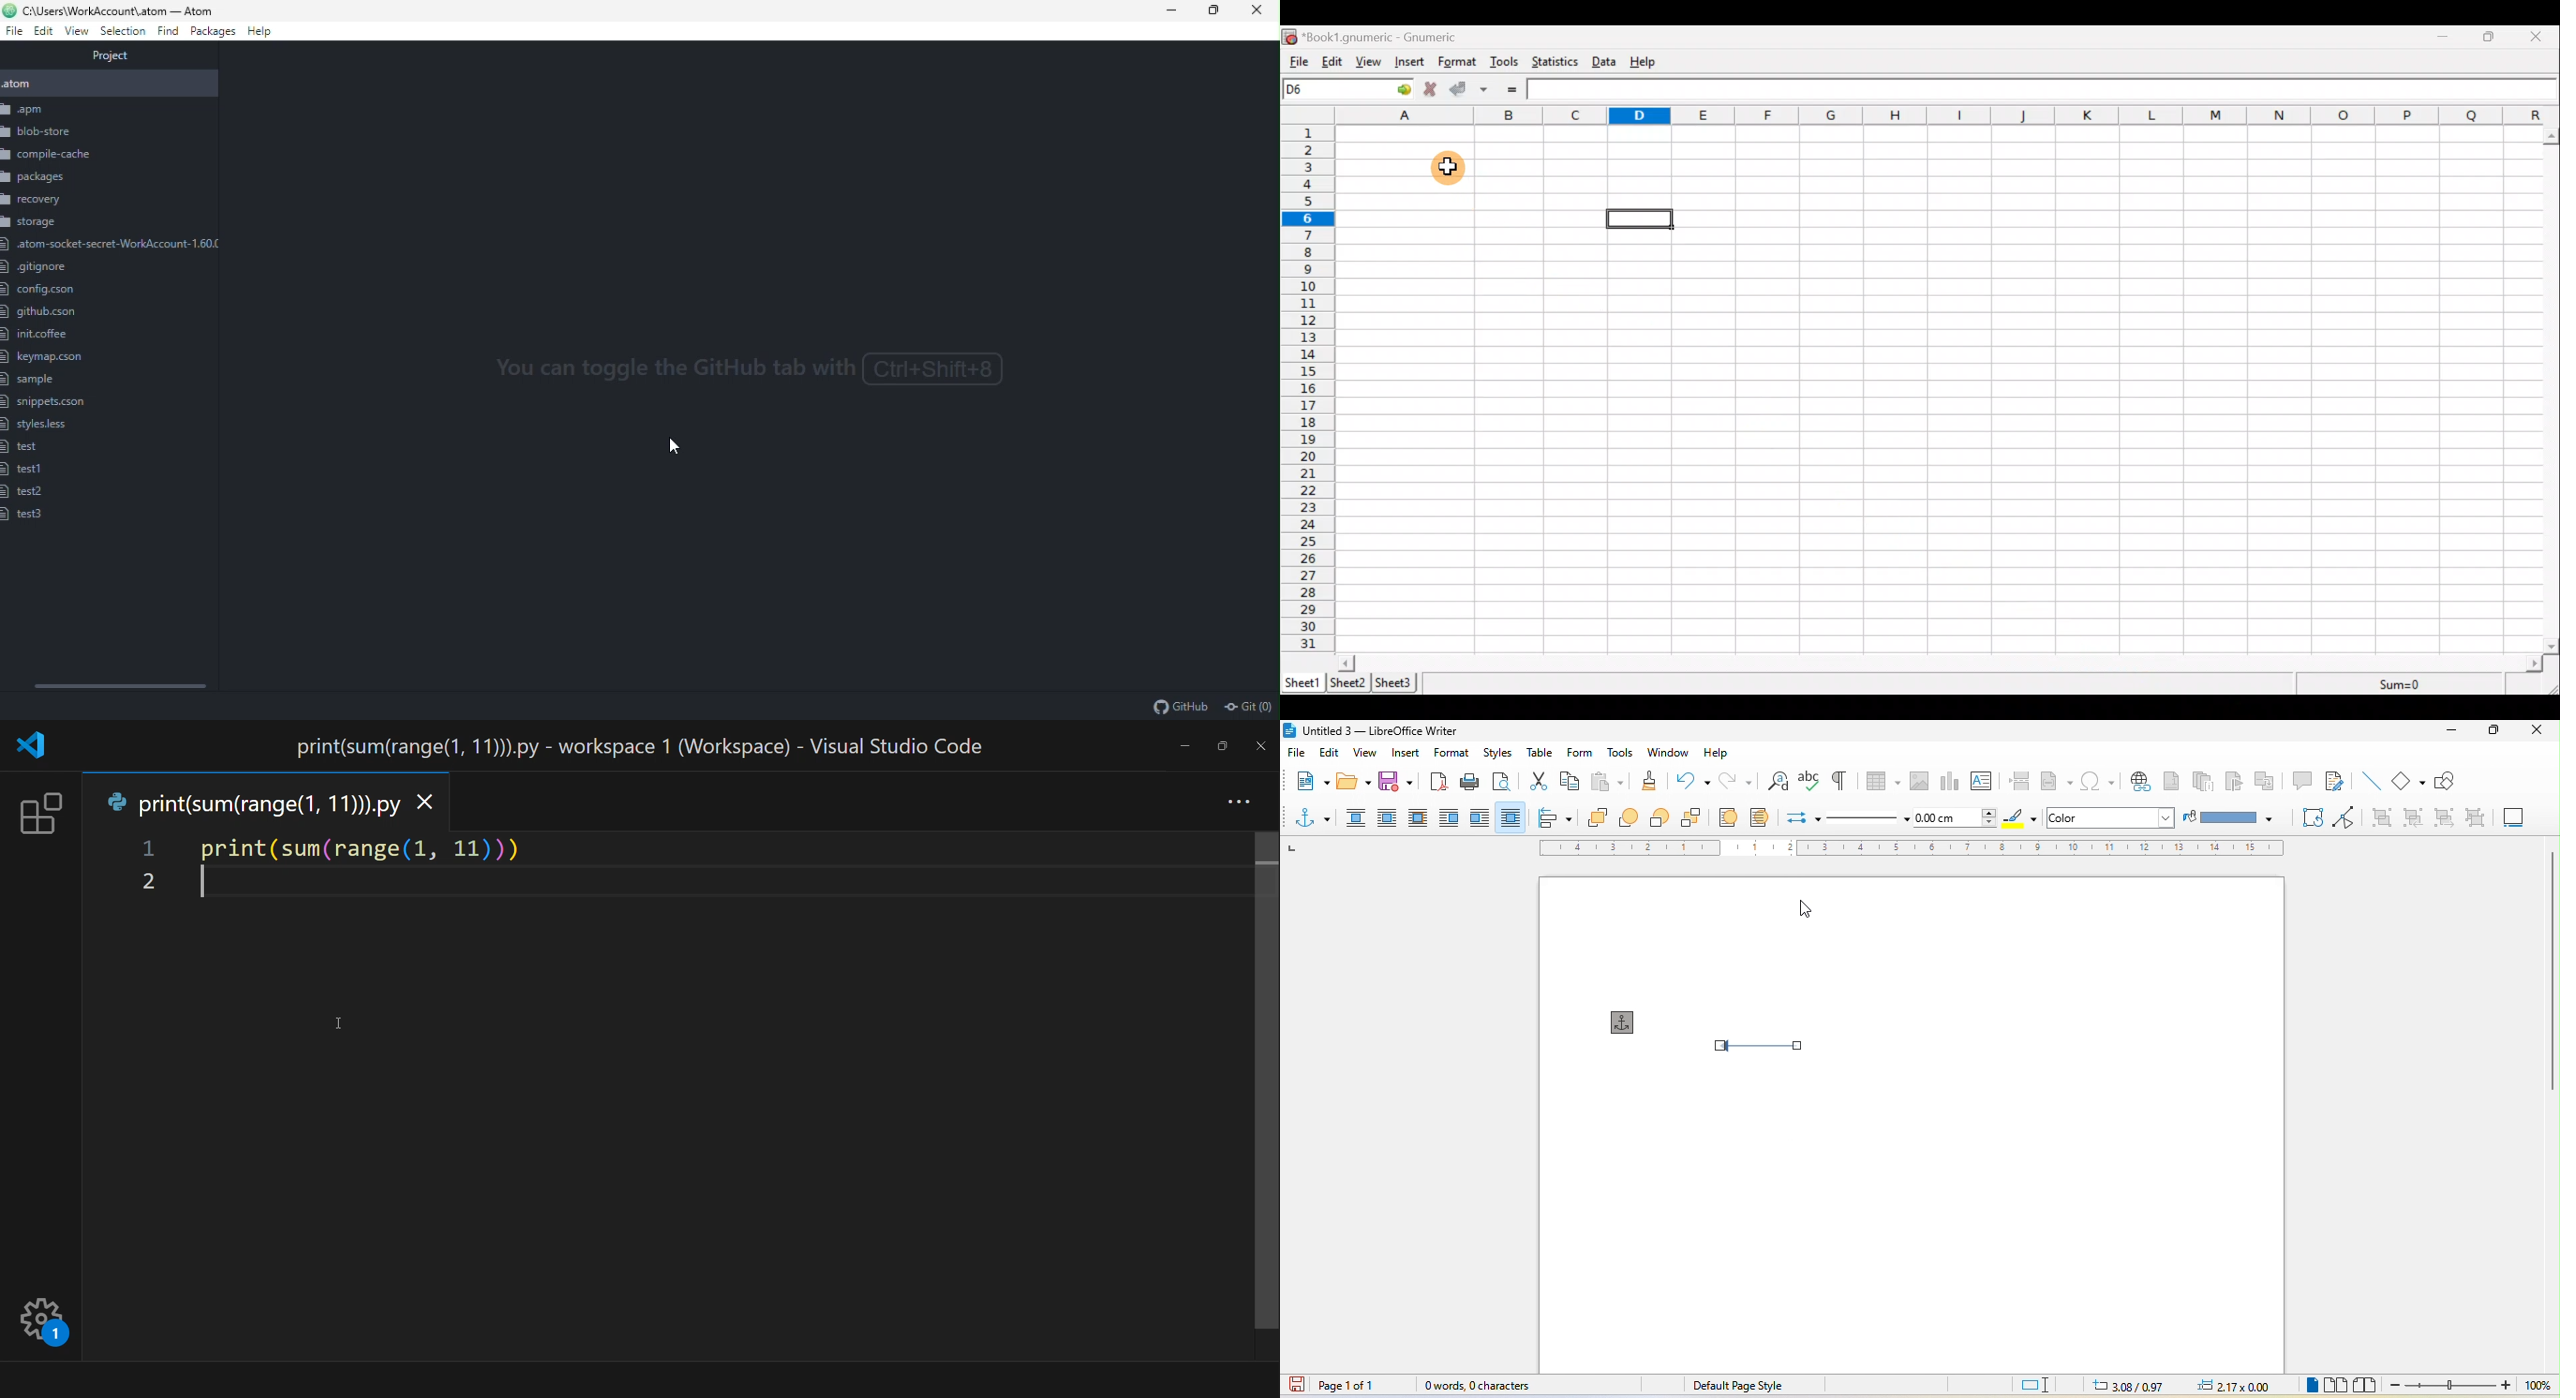 The image size is (2576, 1400). Describe the element at coordinates (1579, 753) in the screenshot. I see `form` at that location.